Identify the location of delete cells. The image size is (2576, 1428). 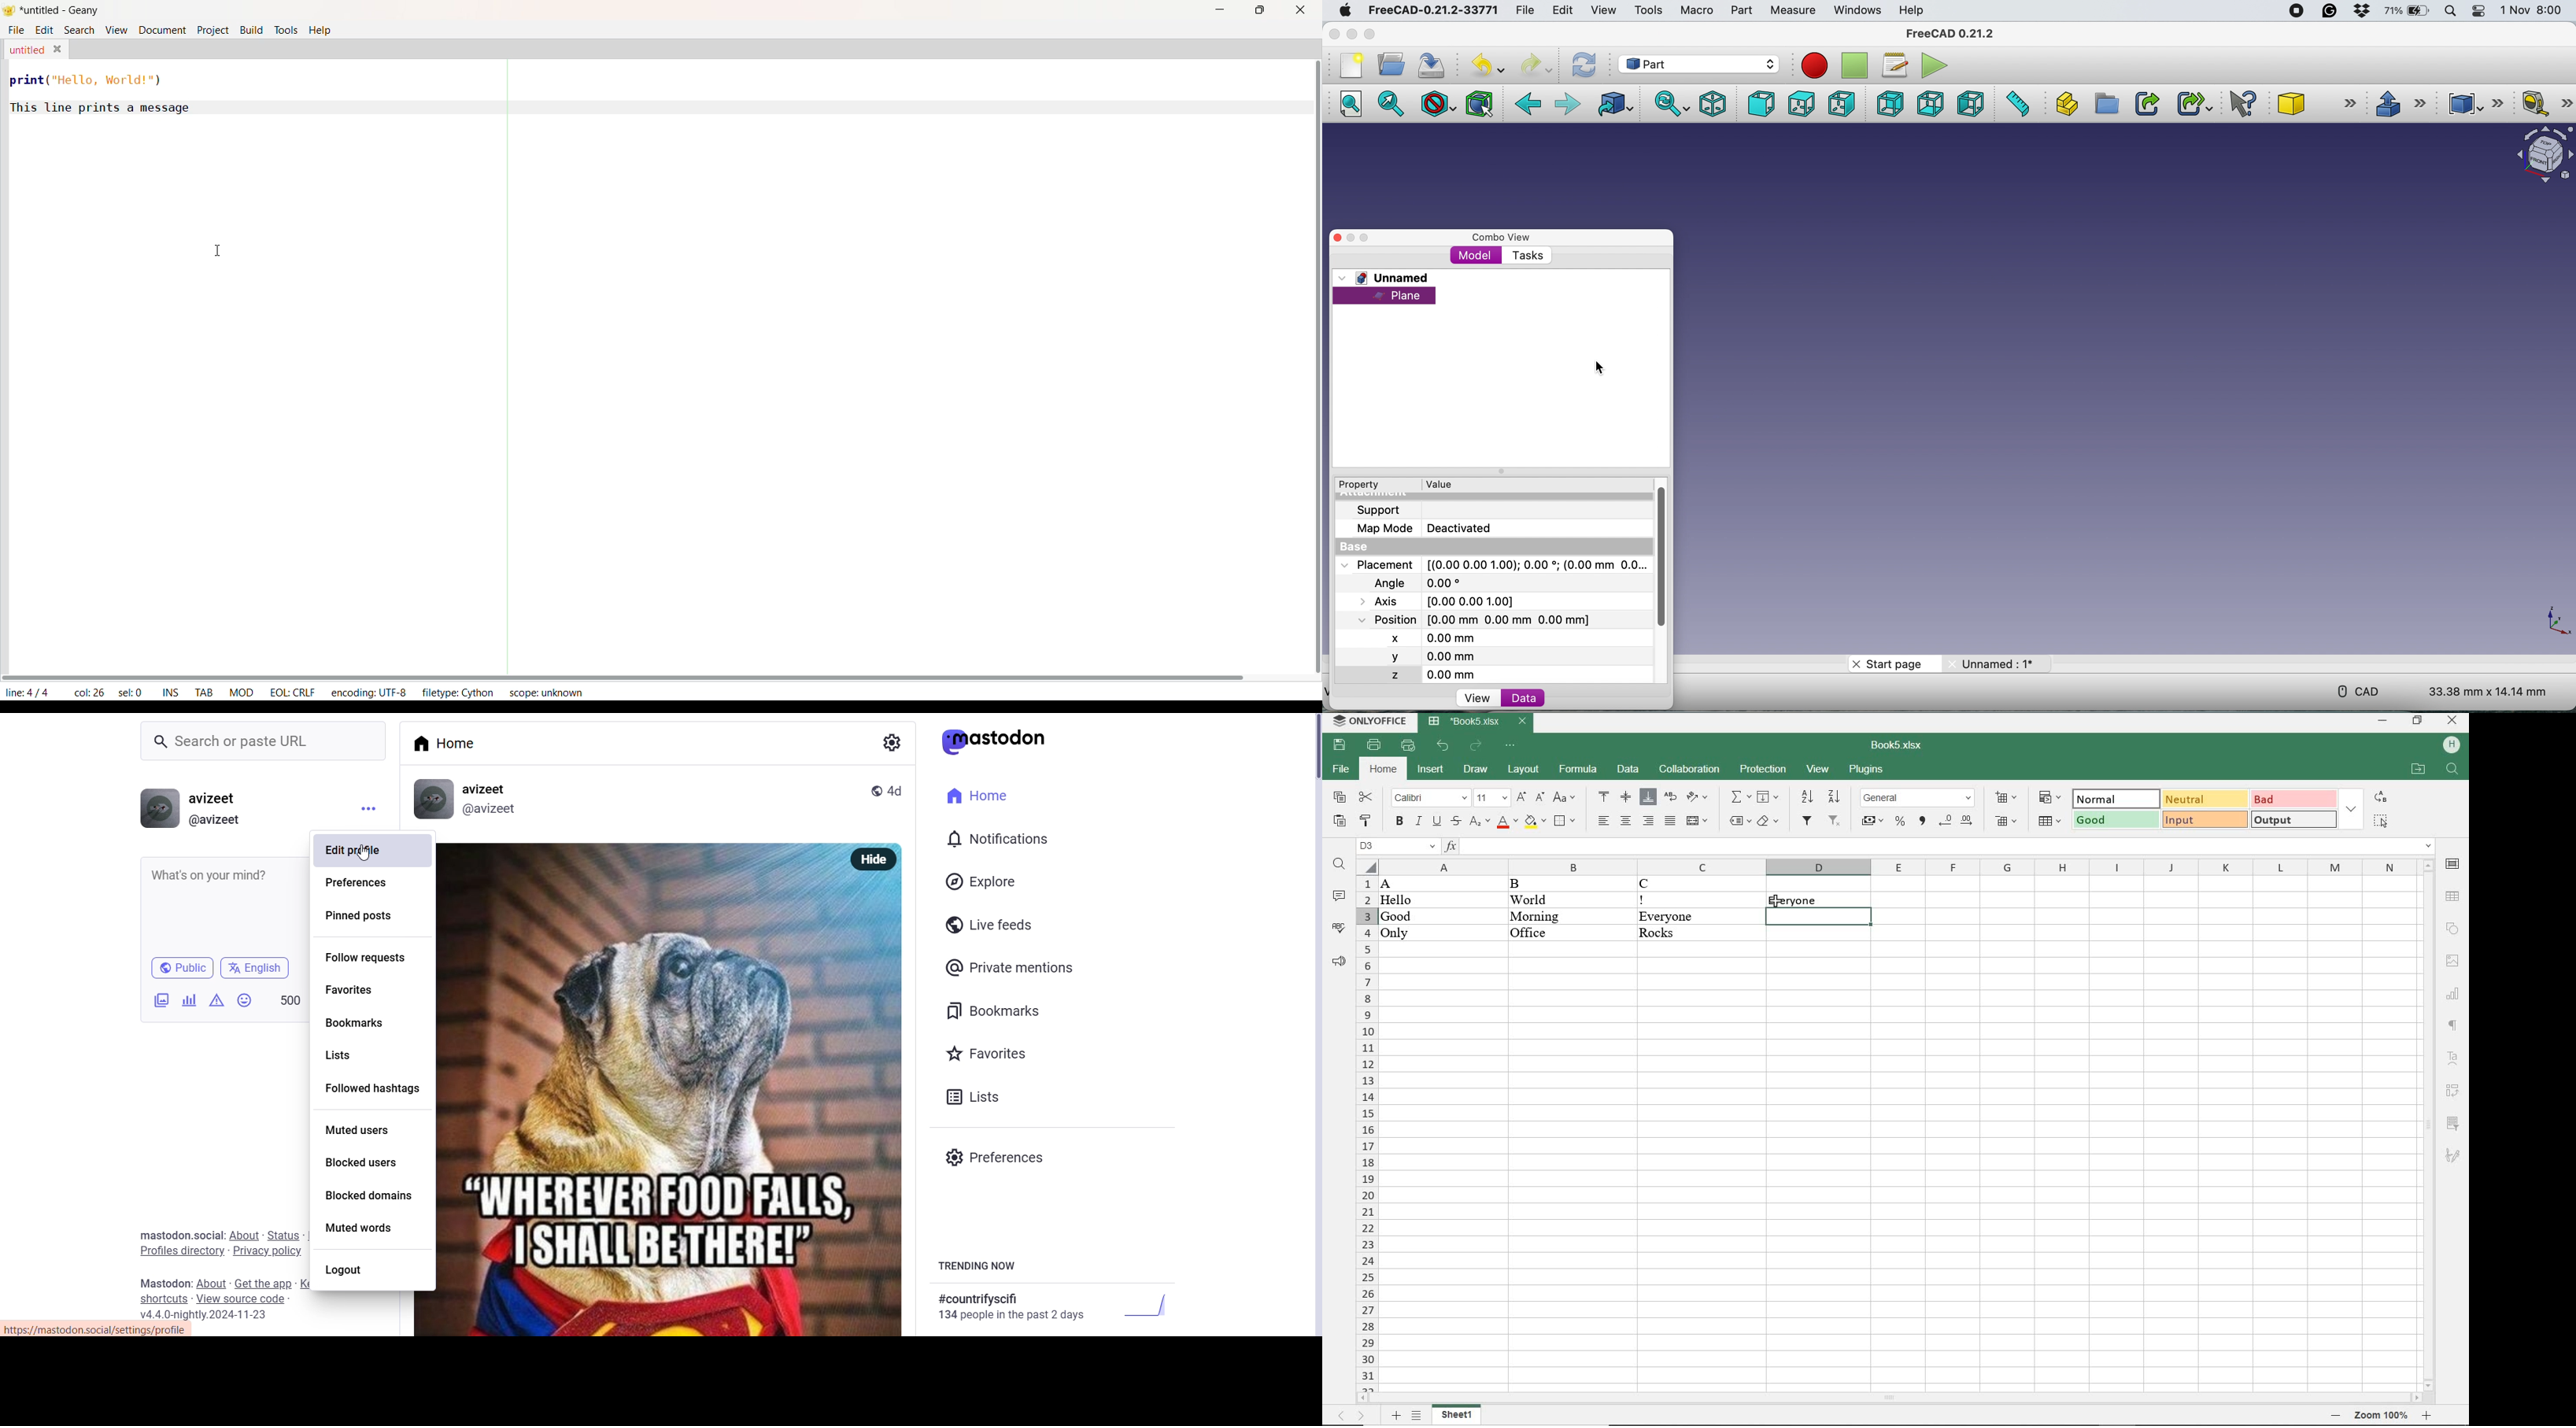
(2009, 822).